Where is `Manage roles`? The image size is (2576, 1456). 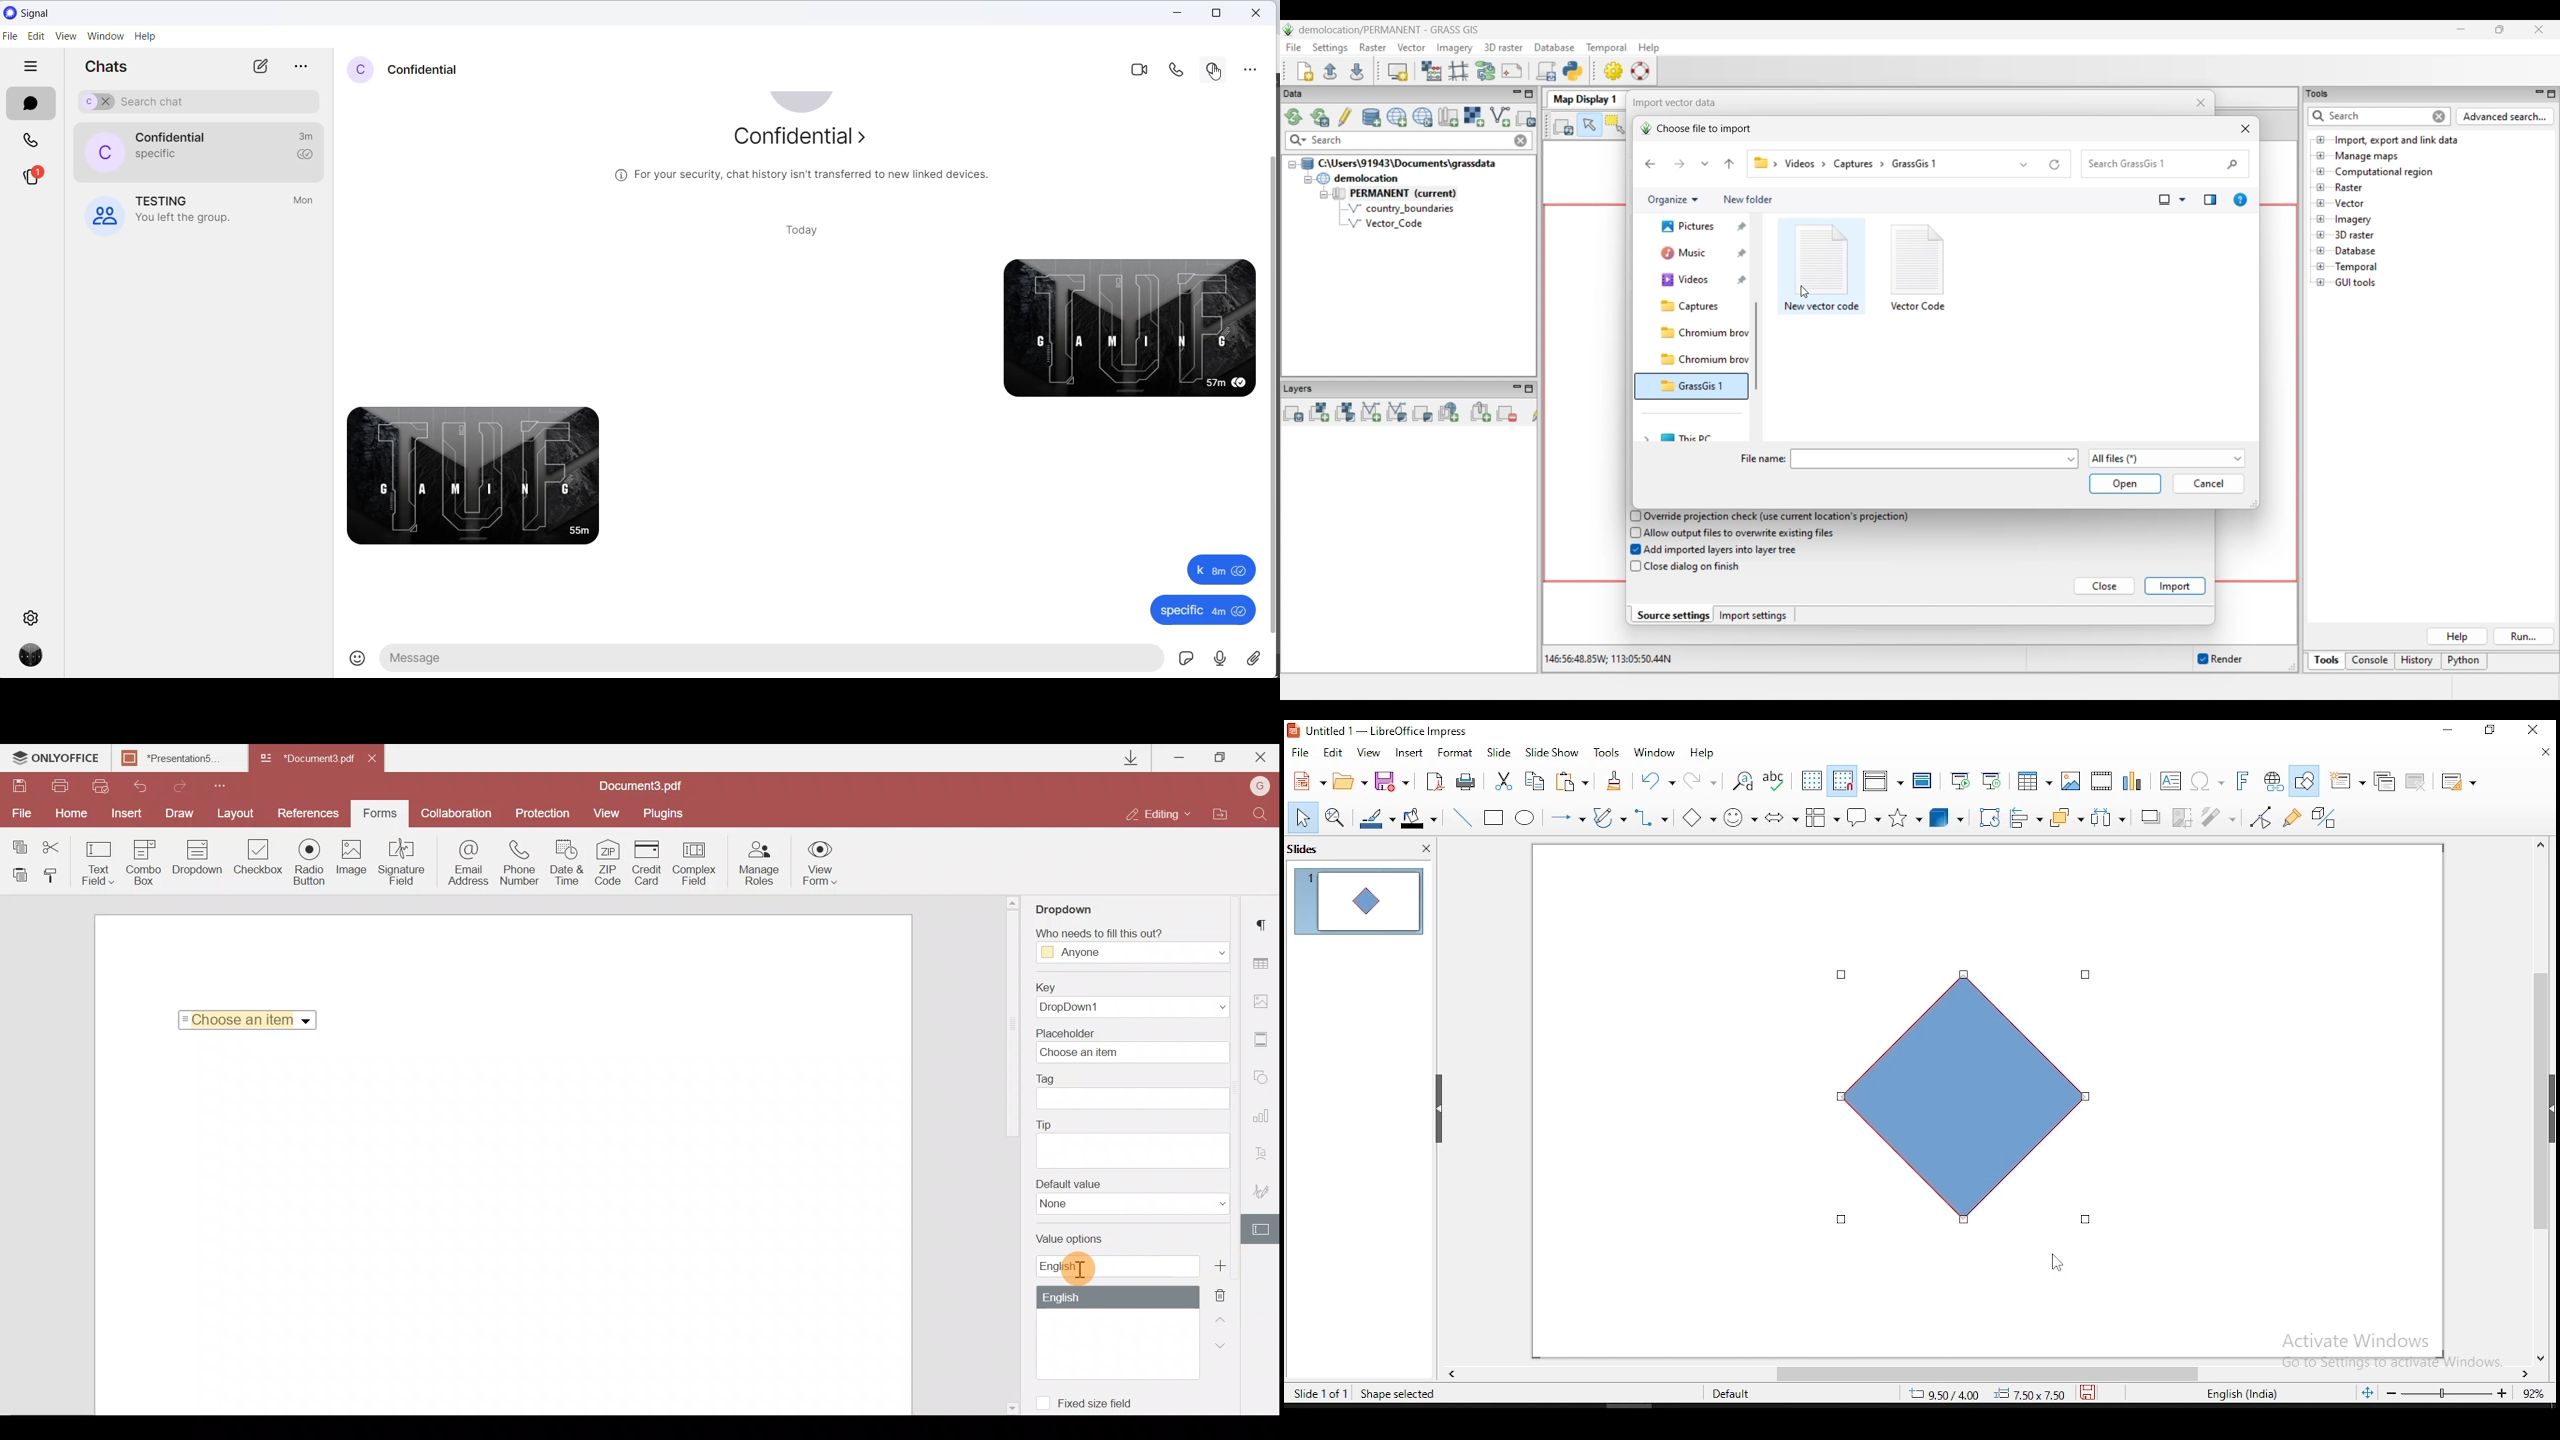
Manage roles is located at coordinates (759, 863).